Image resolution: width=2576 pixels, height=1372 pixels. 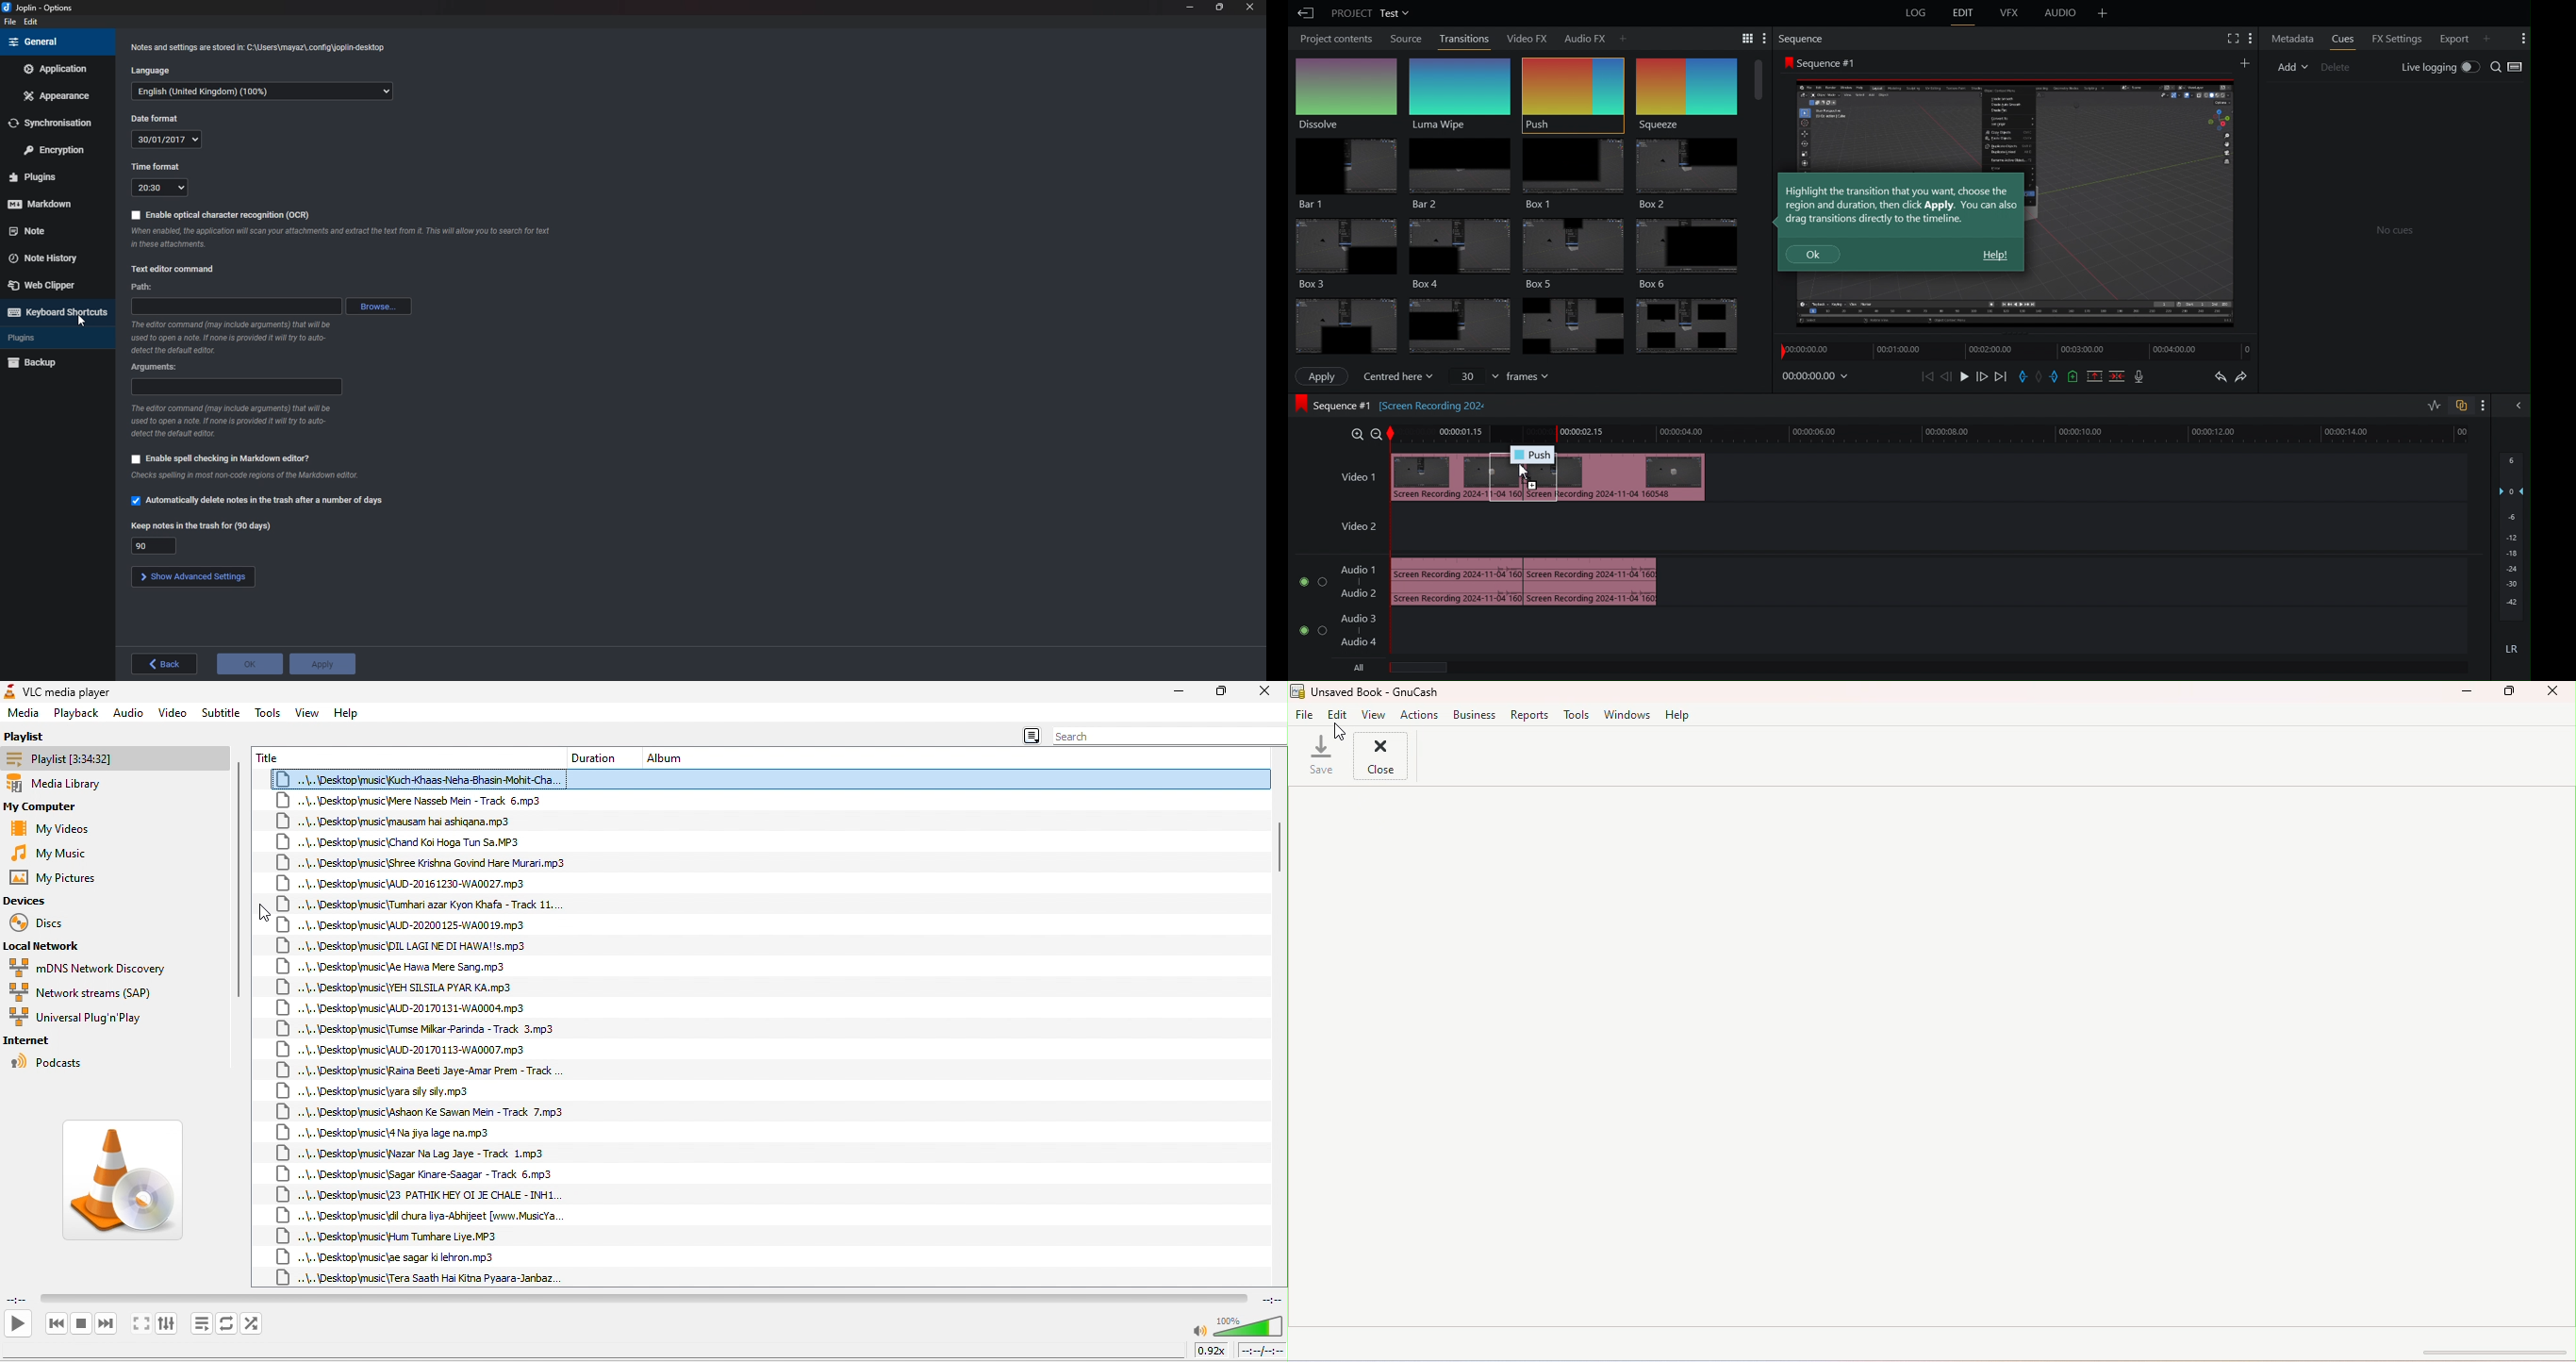 What do you see at coordinates (154, 72) in the screenshot?
I see `Language` at bounding box center [154, 72].